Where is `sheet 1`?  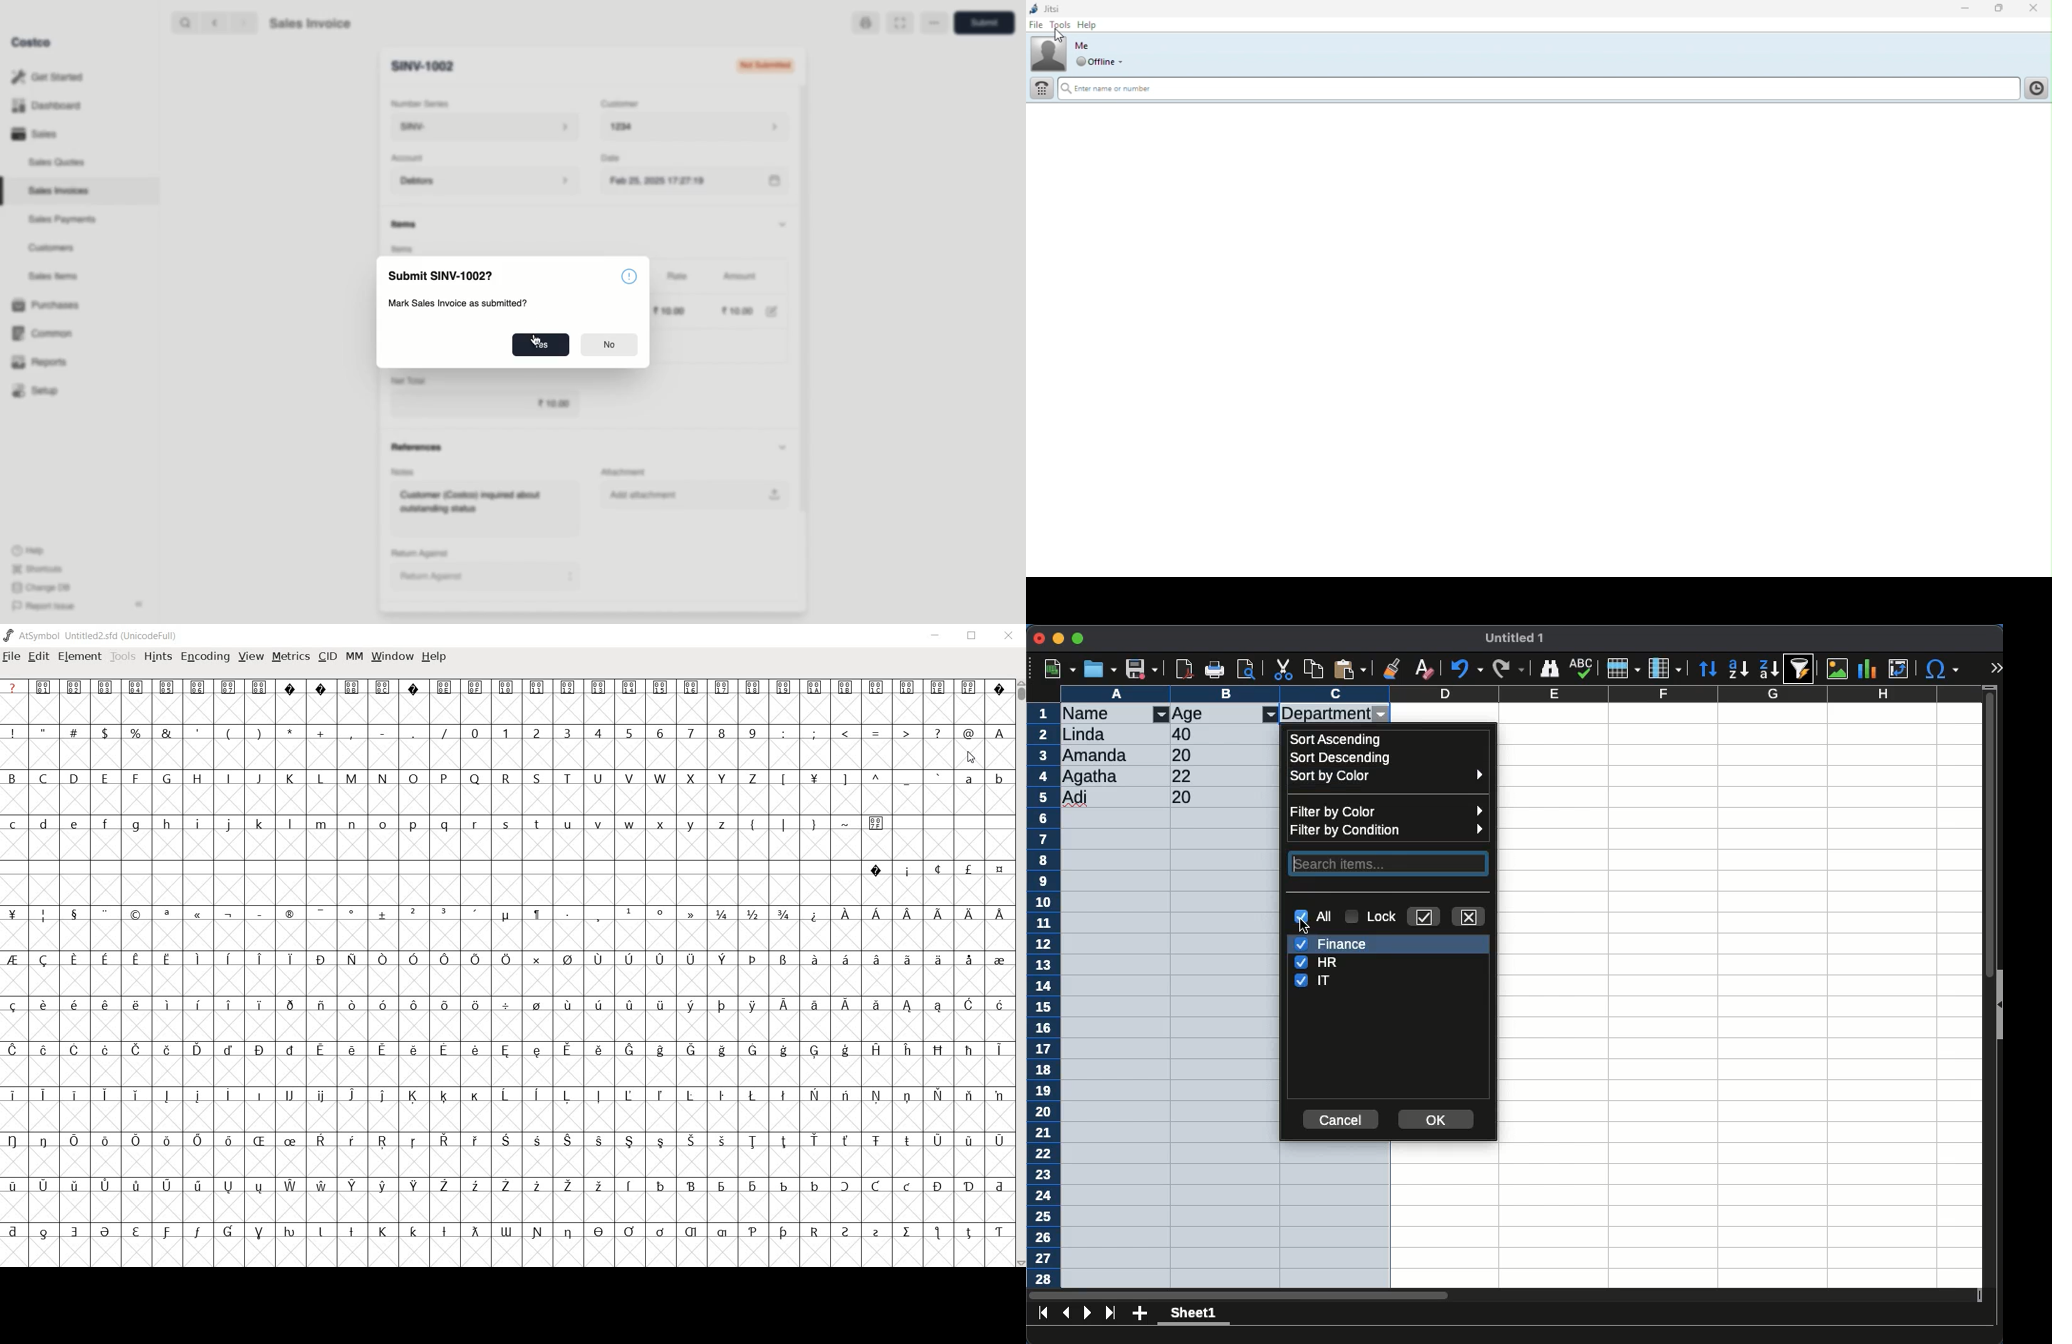
sheet 1 is located at coordinates (1195, 1315).